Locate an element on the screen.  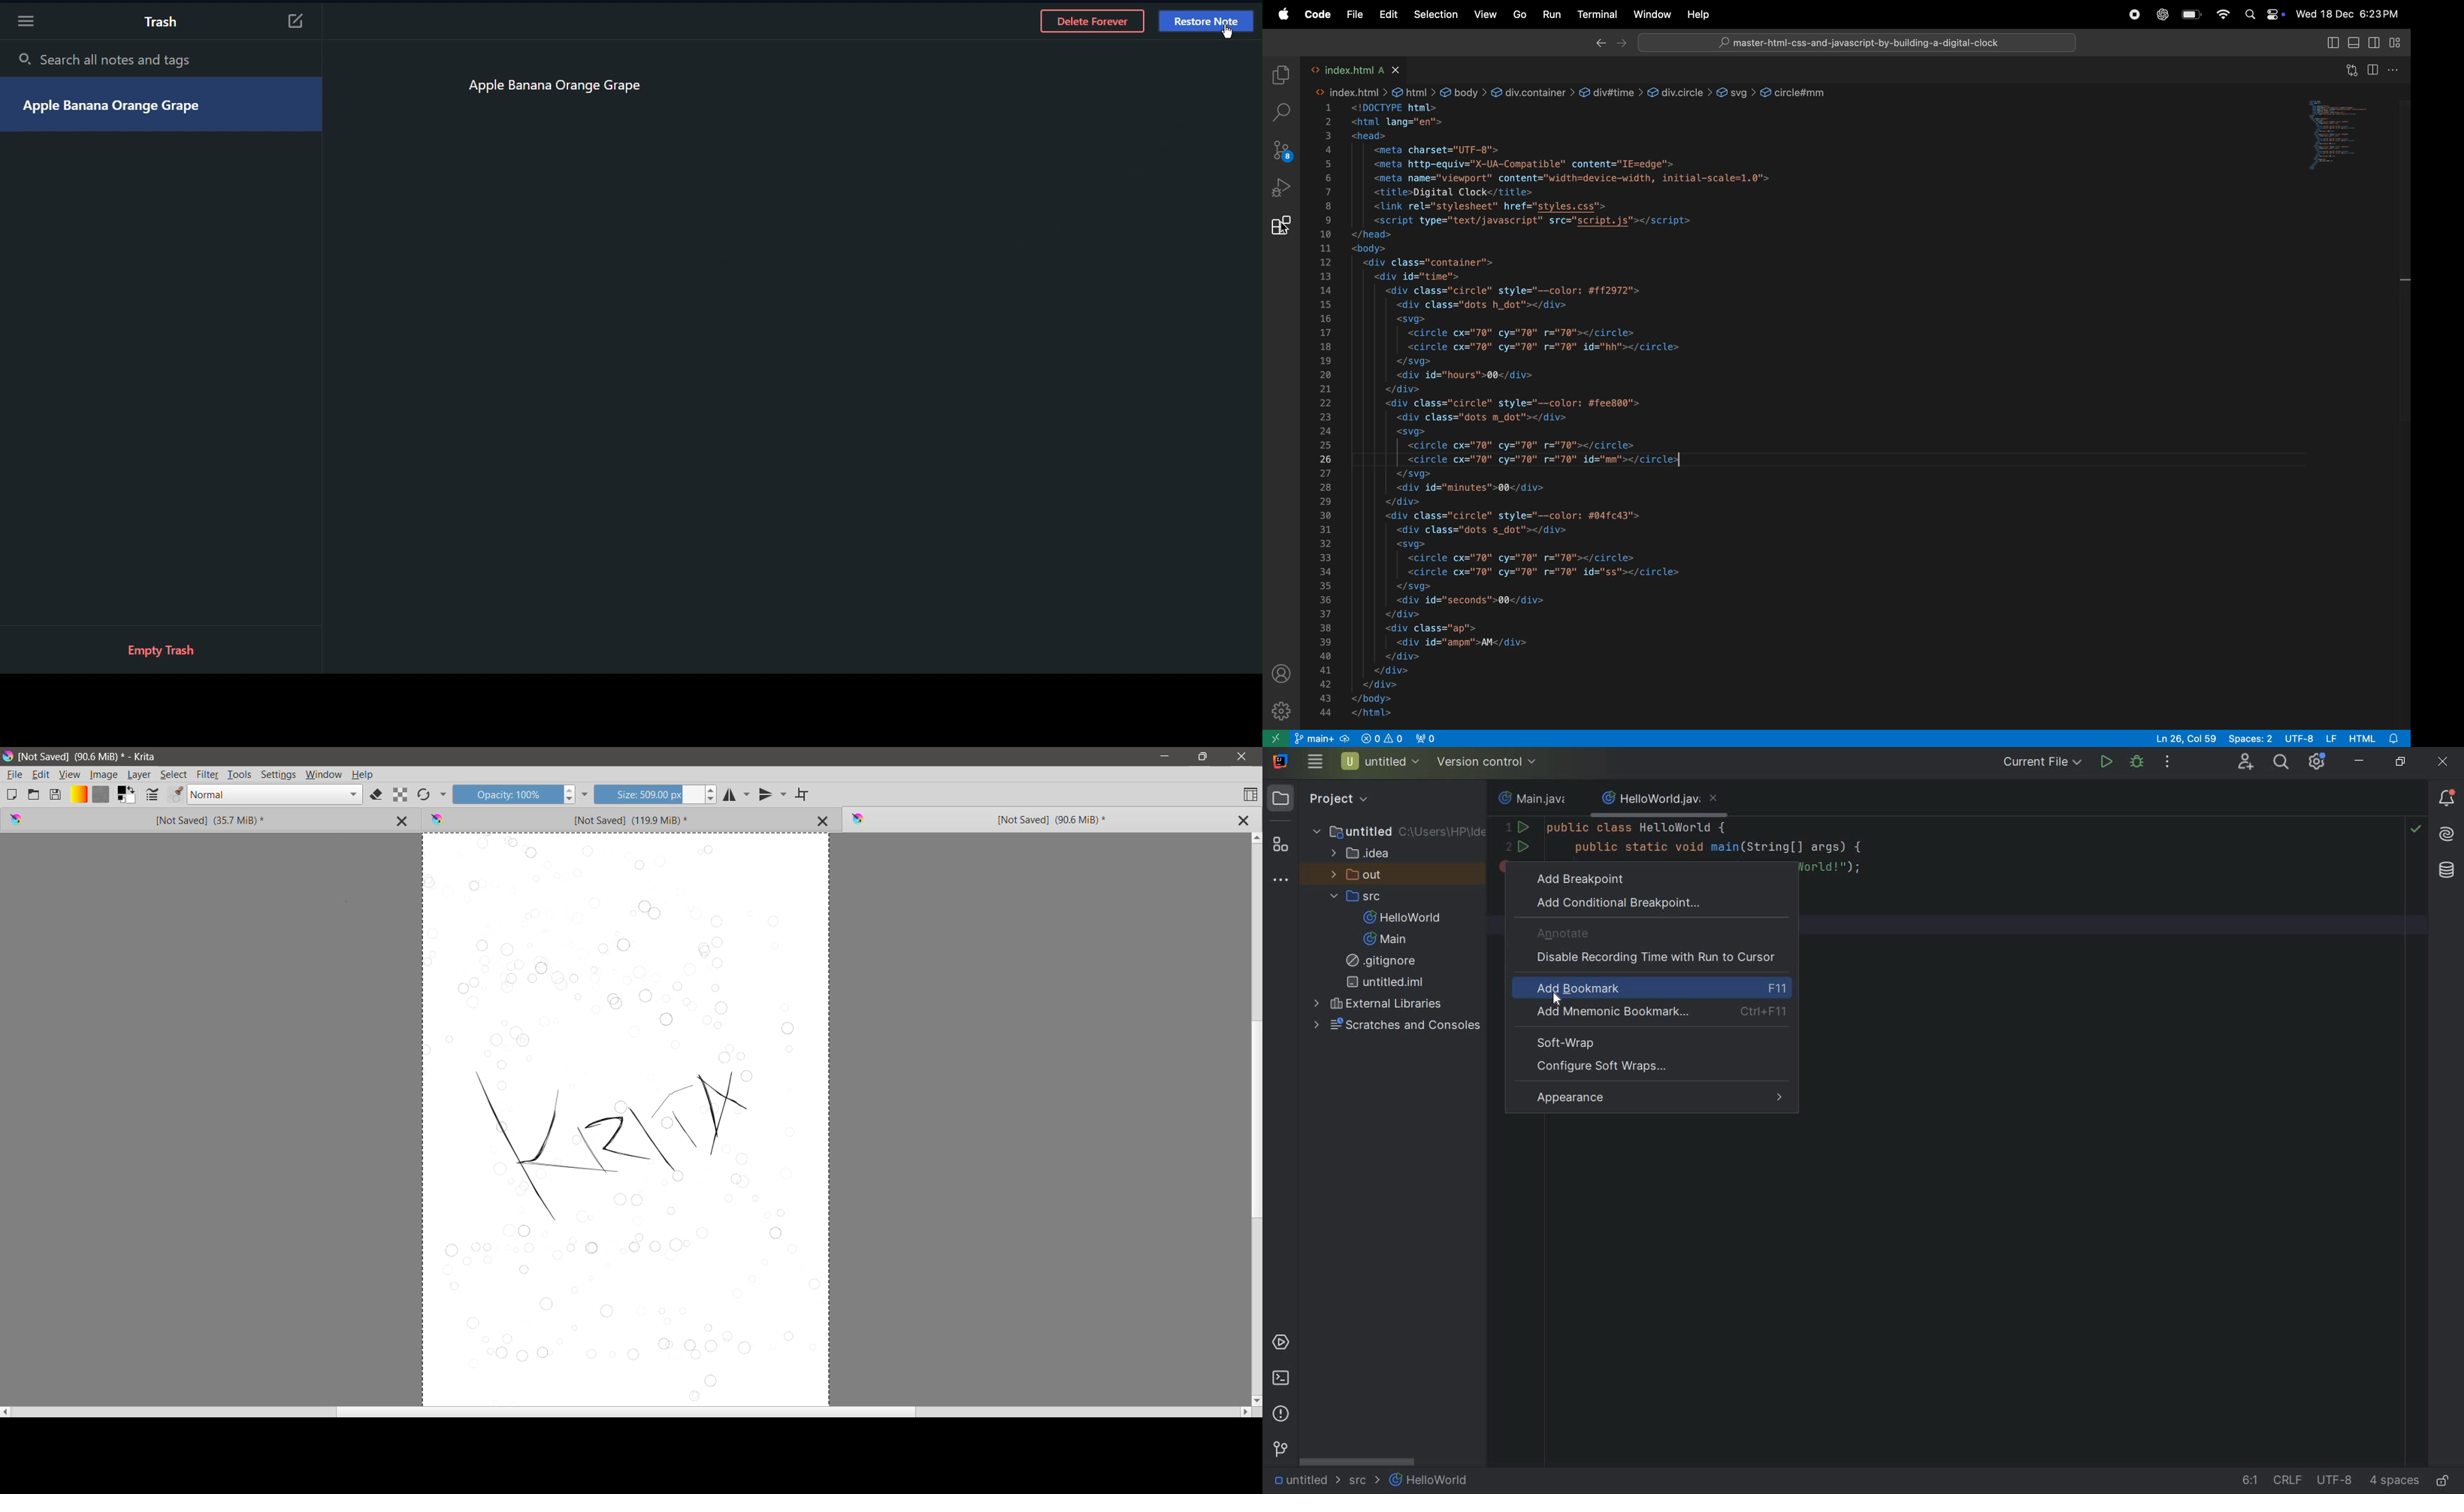
ln col 59 is located at coordinates (2179, 737).